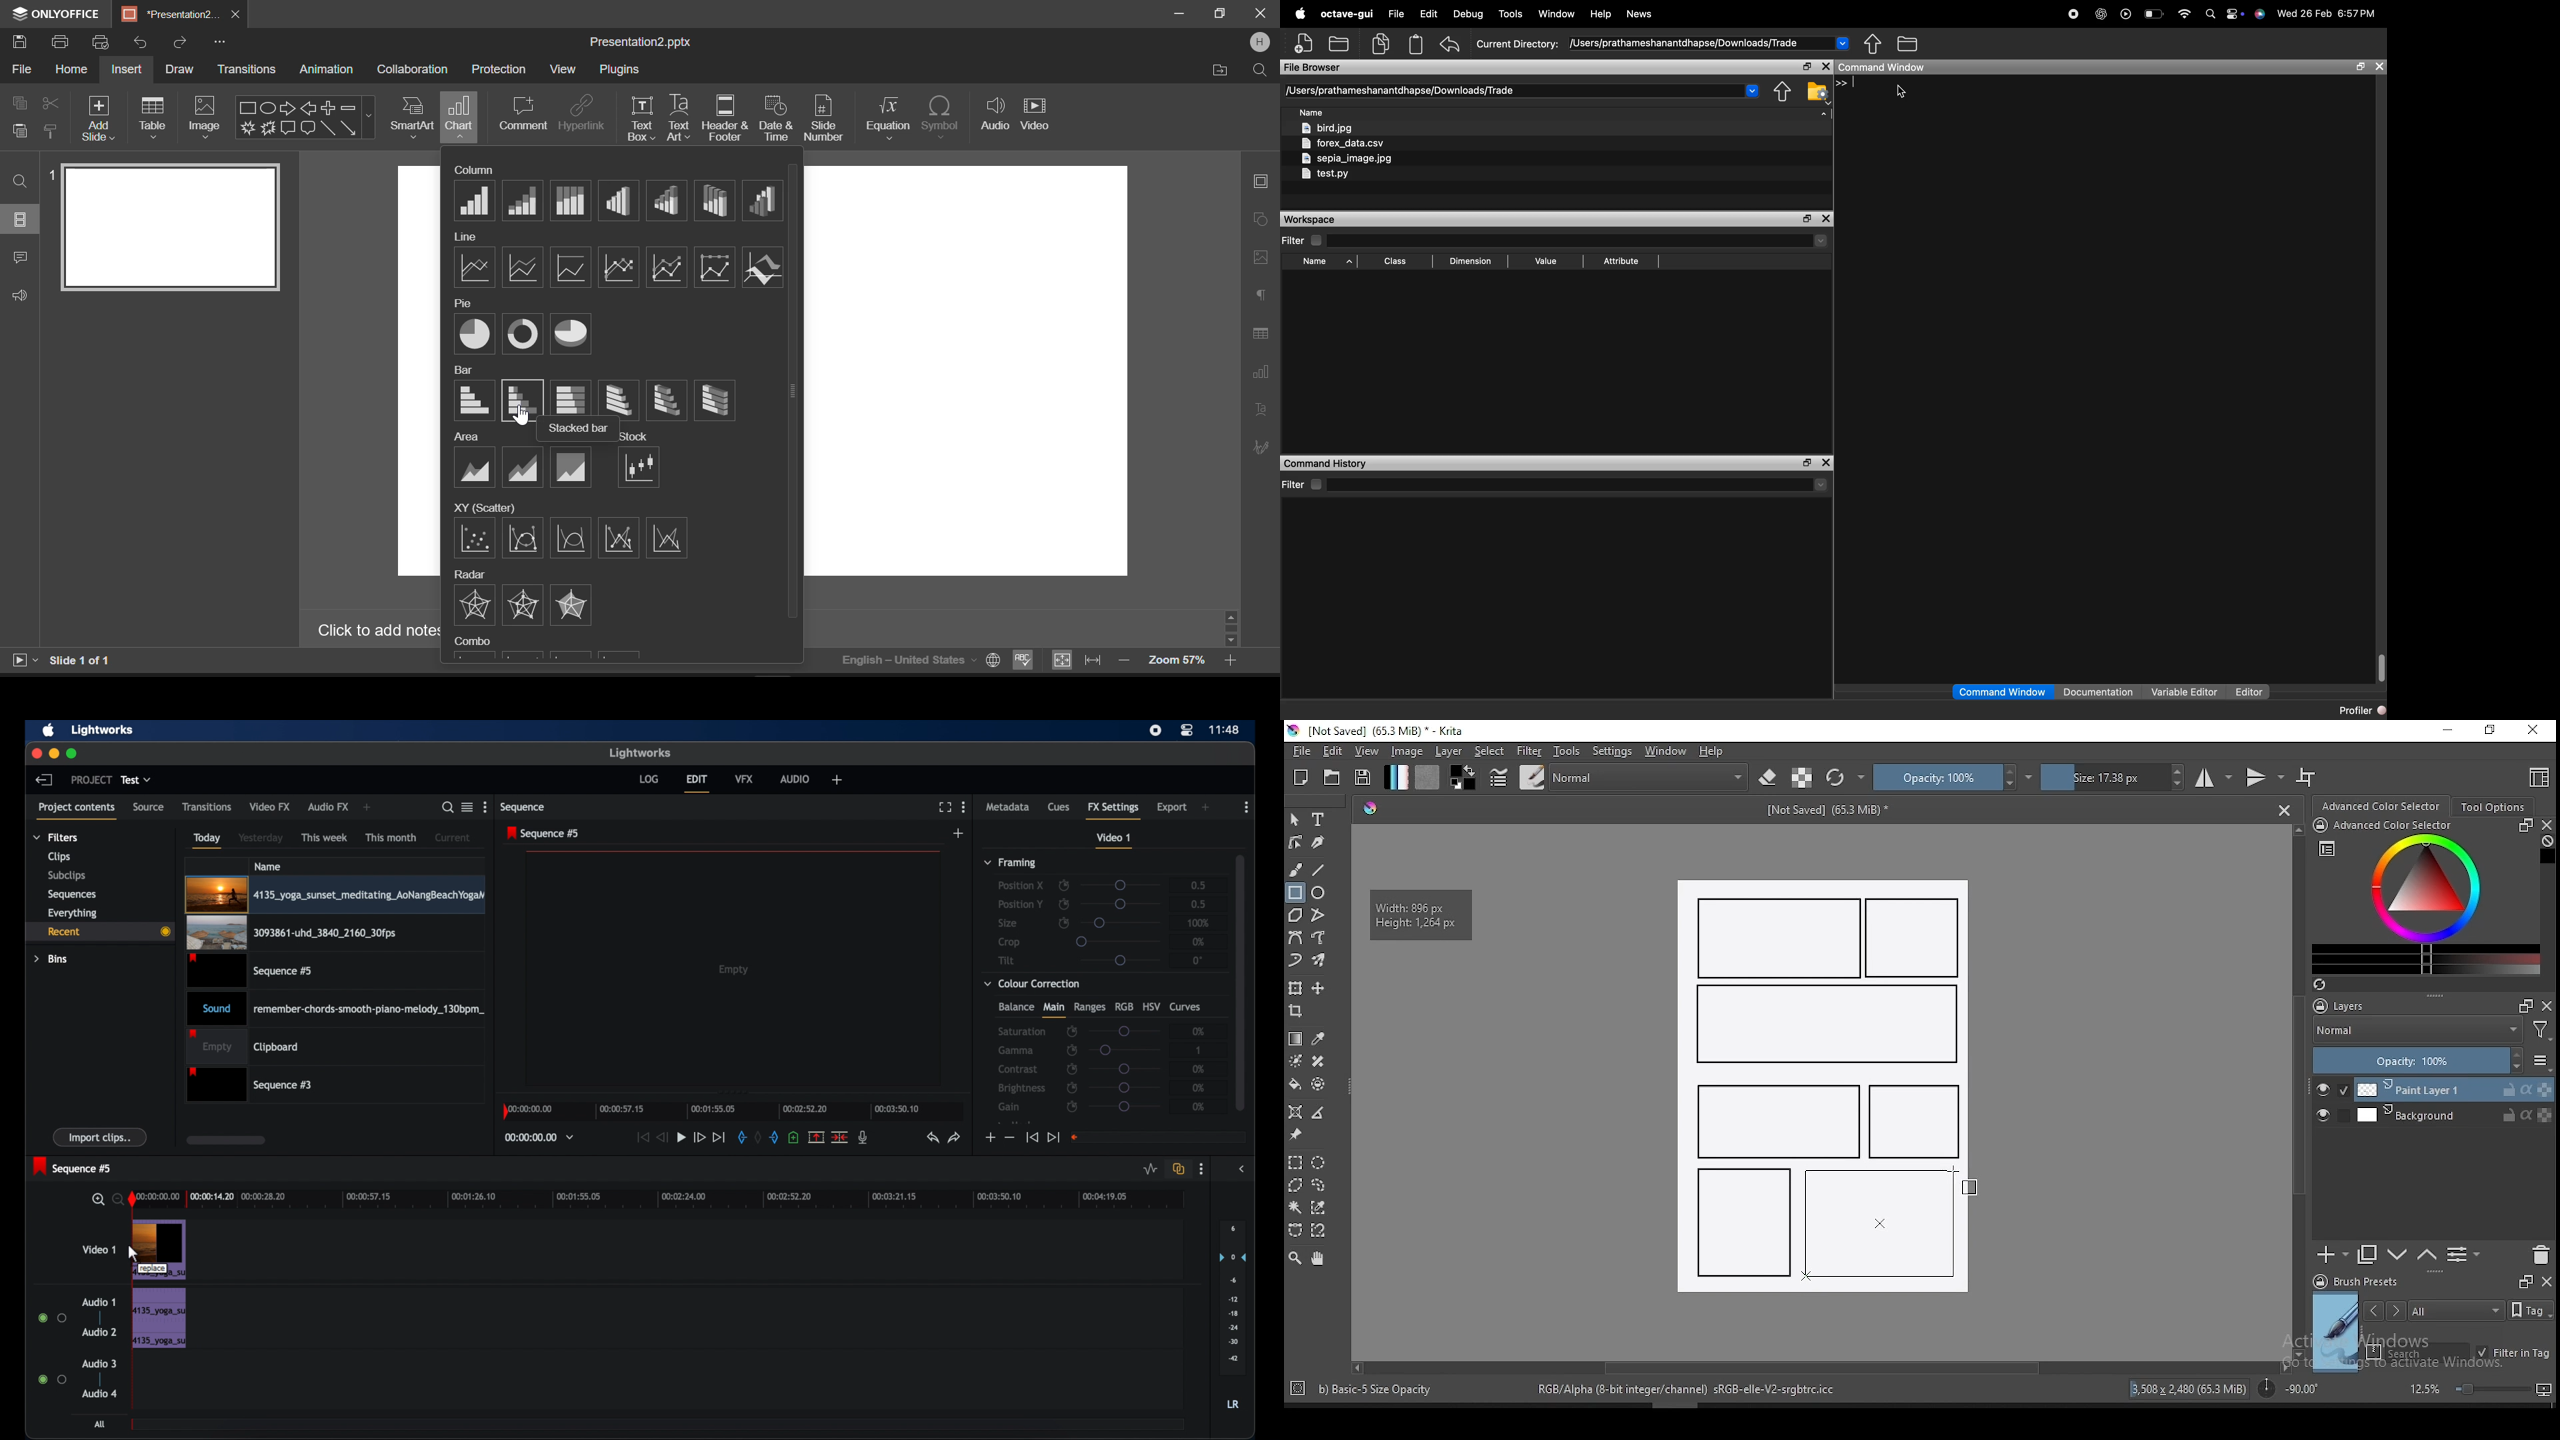 This screenshot has width=2576, height=1456. I want to click on scroll box, so click(225, 1140).